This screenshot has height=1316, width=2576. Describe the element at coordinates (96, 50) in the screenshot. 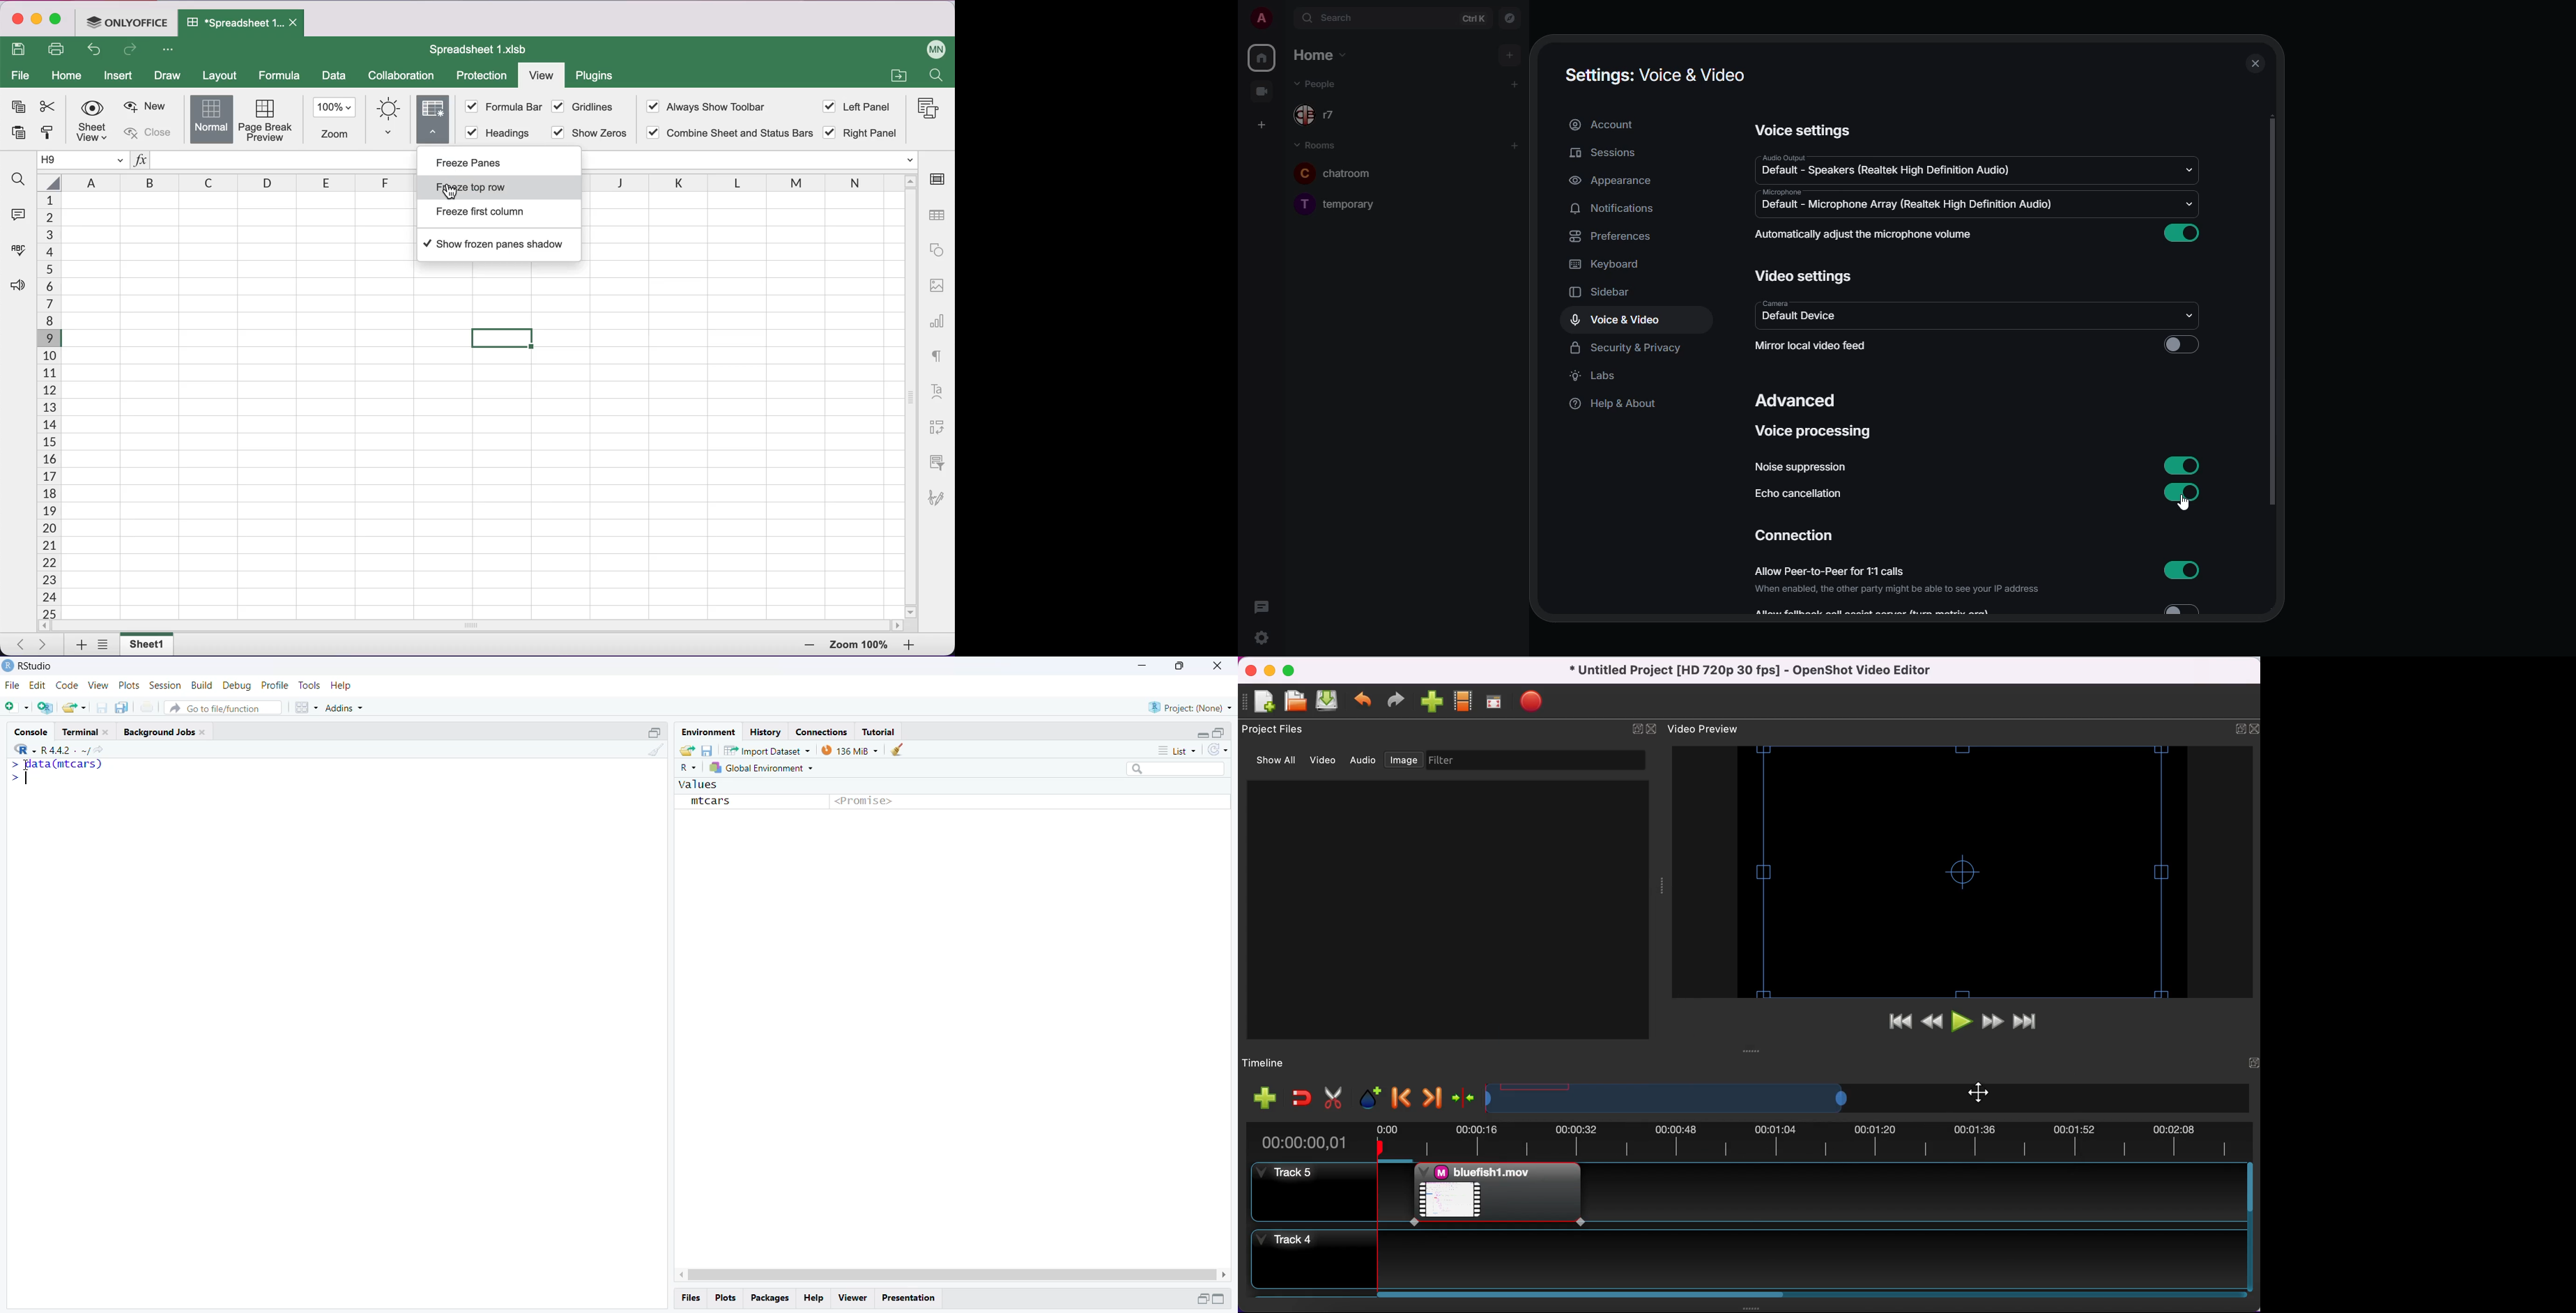

I see `undo` at that location.